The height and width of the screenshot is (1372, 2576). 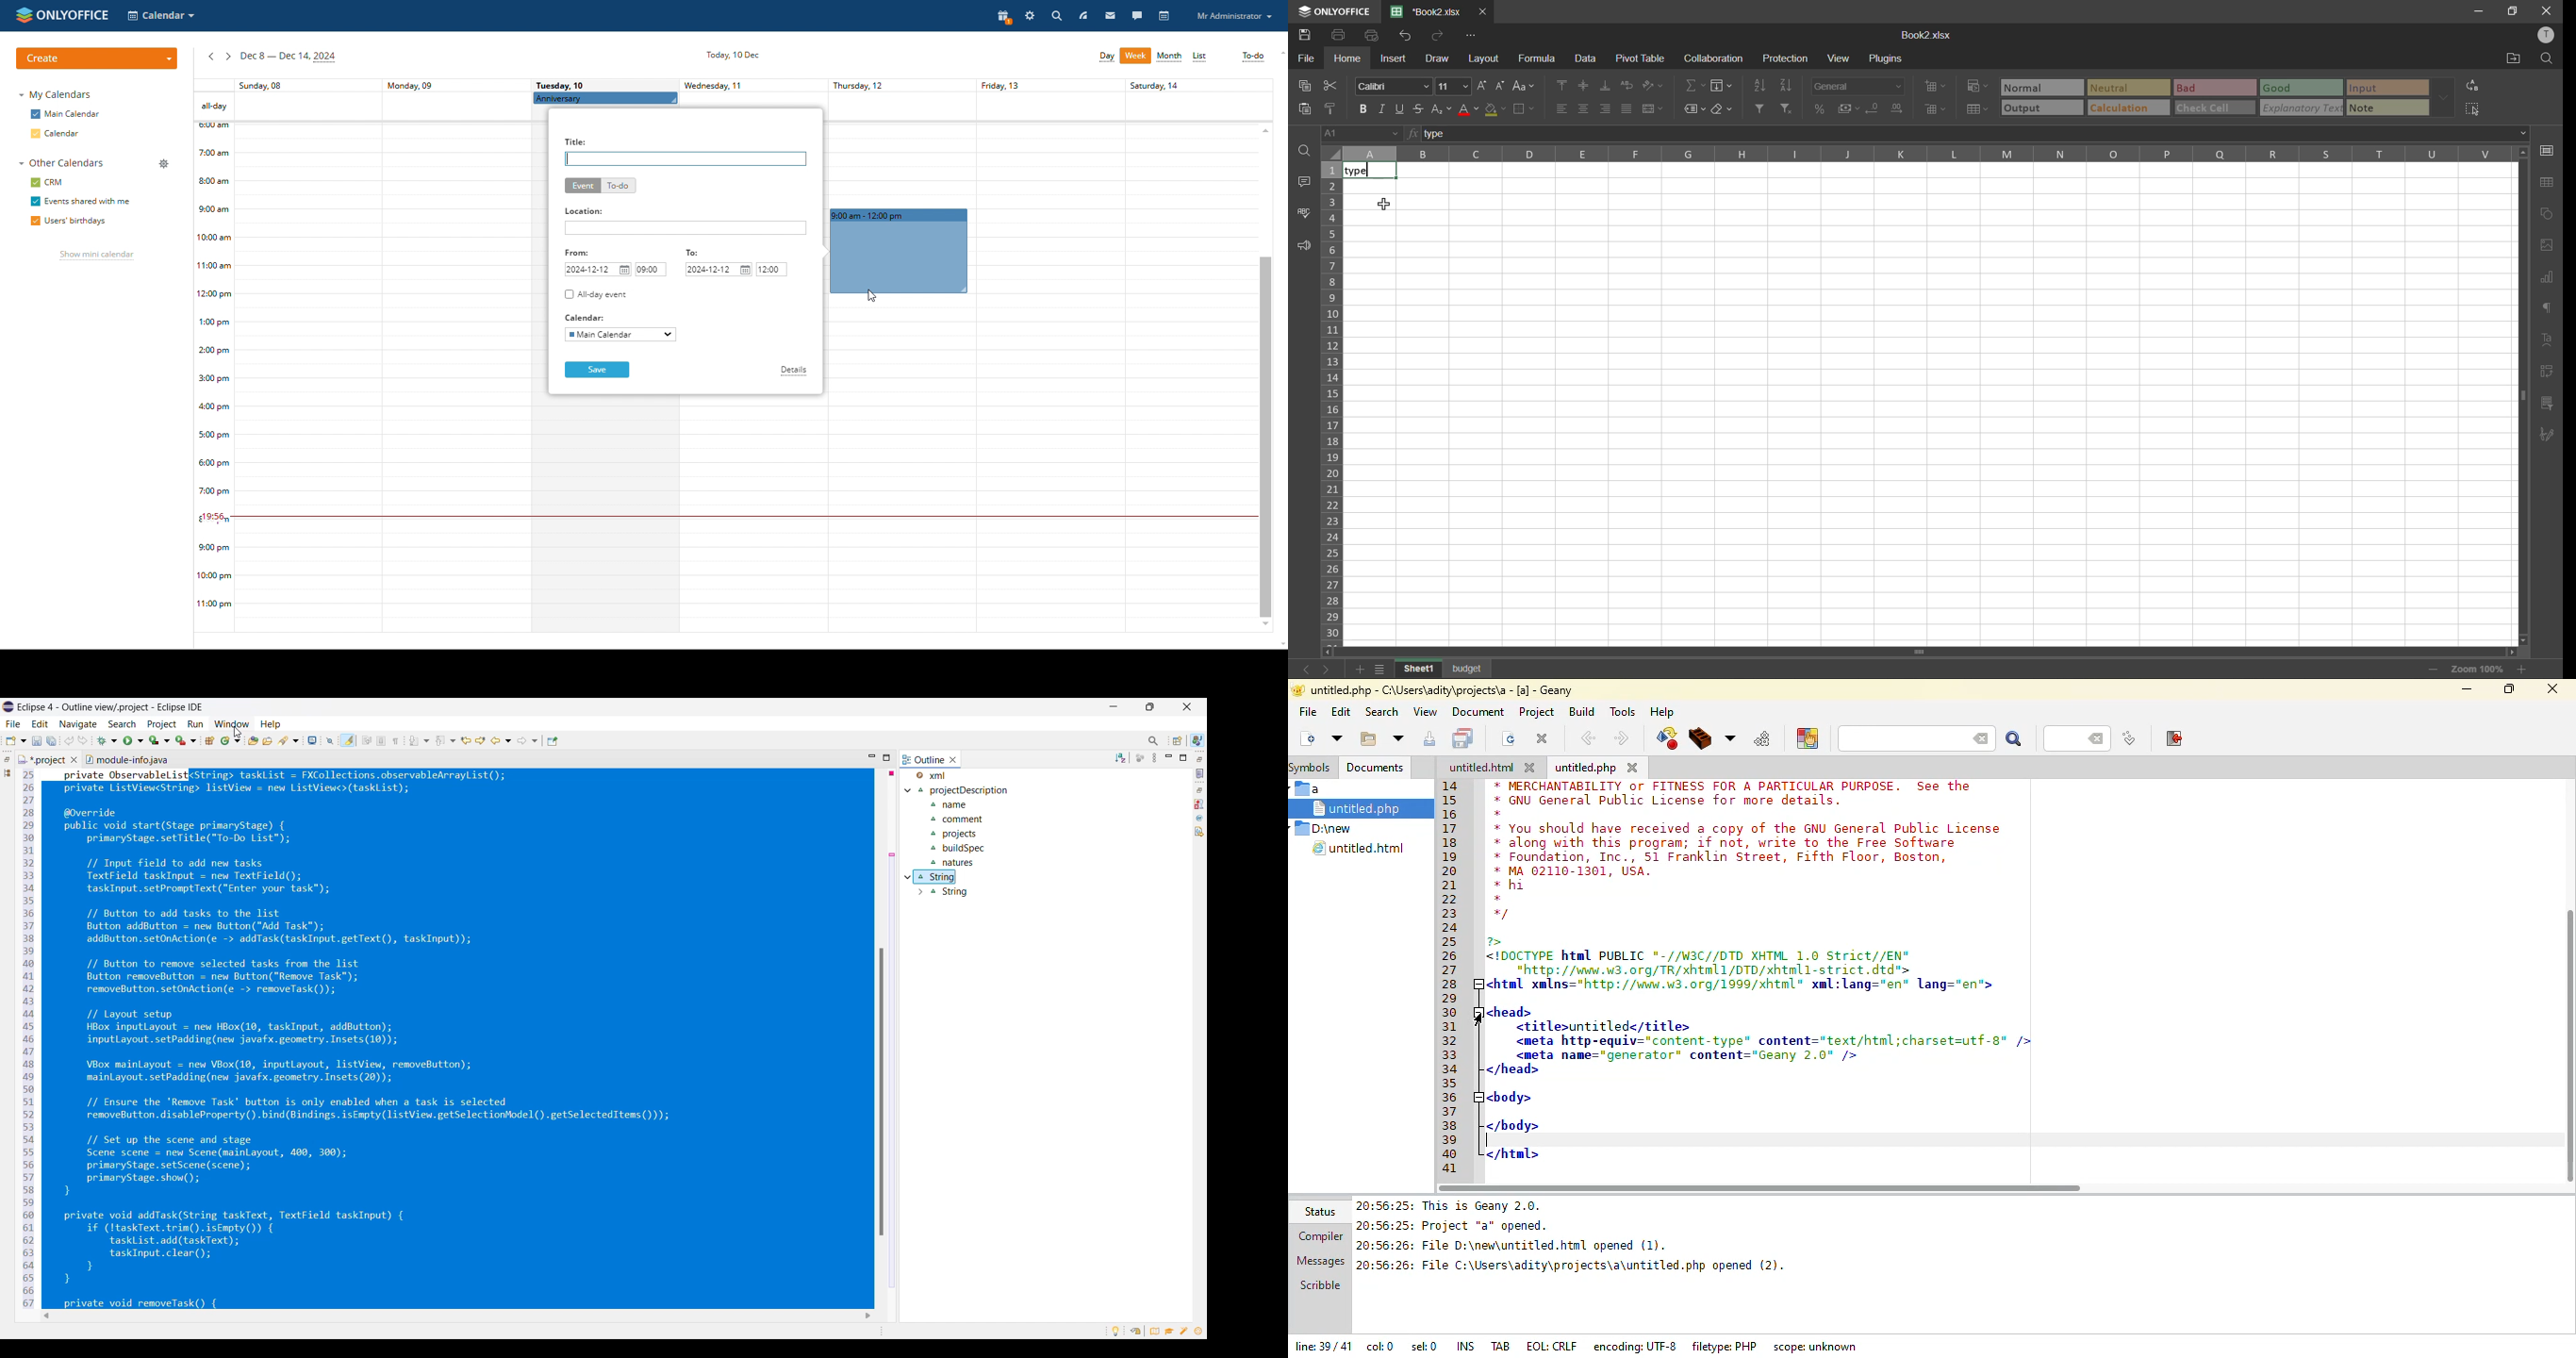 I want to click on increase decimal, so click(x=1901, y=110).